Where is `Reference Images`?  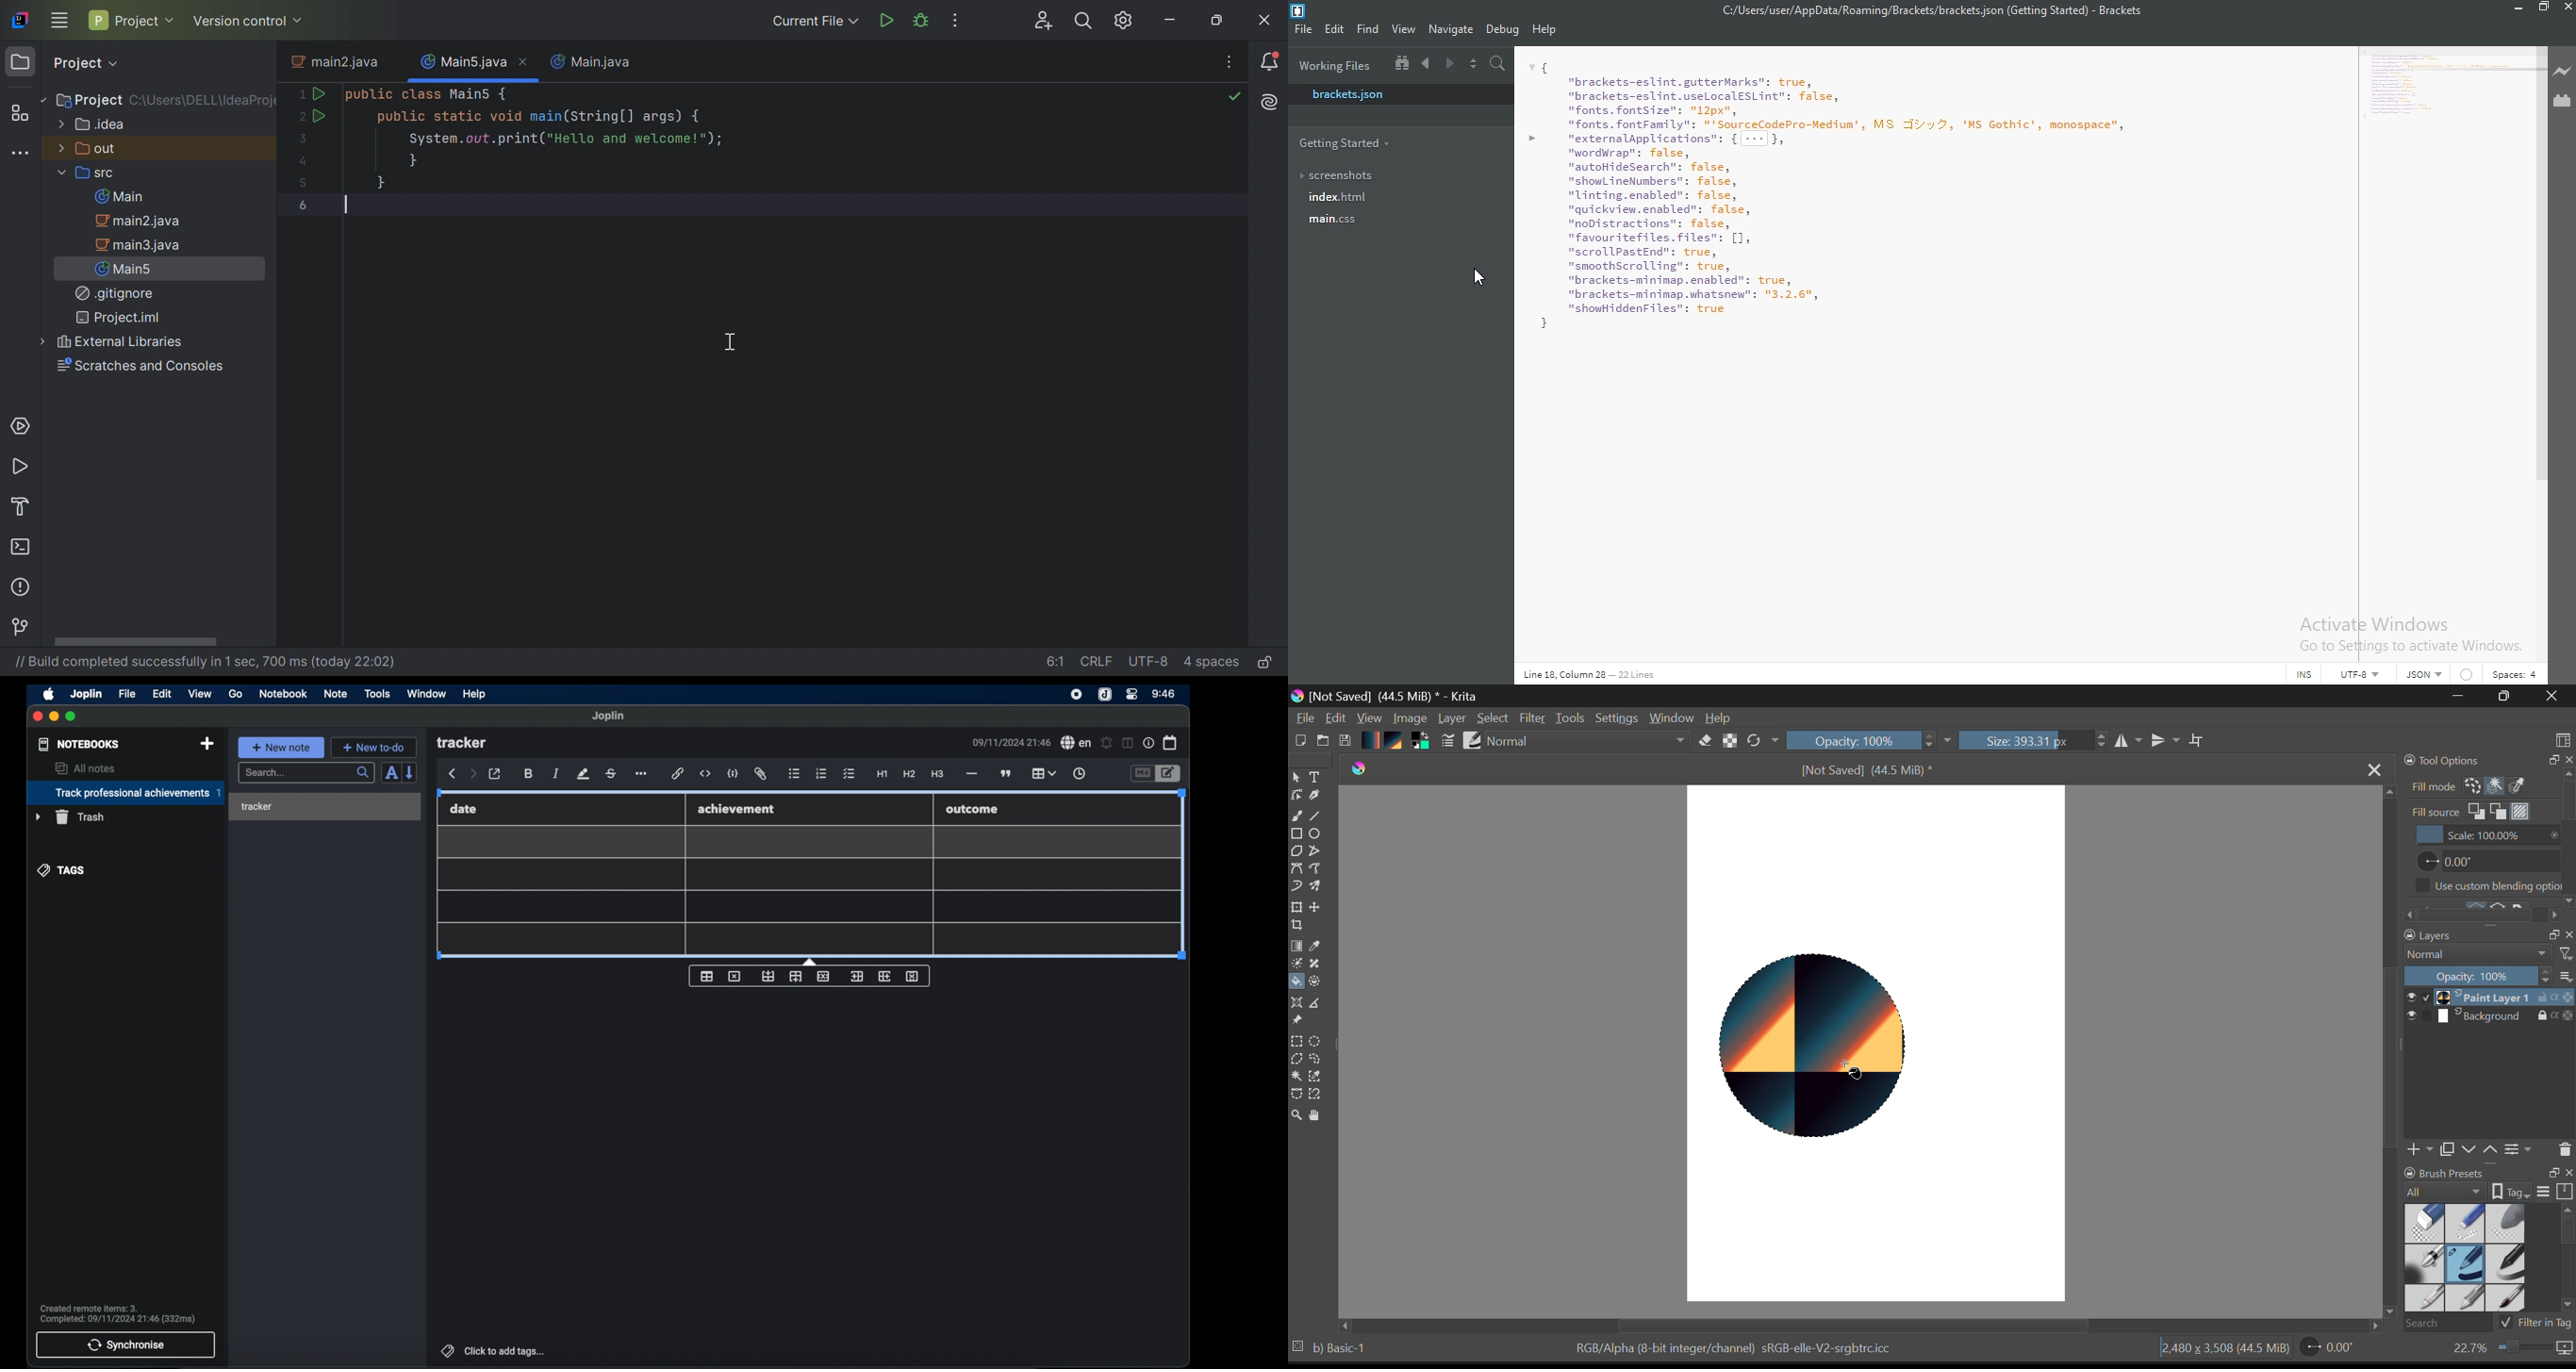 Reference Images is located at coordinates (1299, 1022).